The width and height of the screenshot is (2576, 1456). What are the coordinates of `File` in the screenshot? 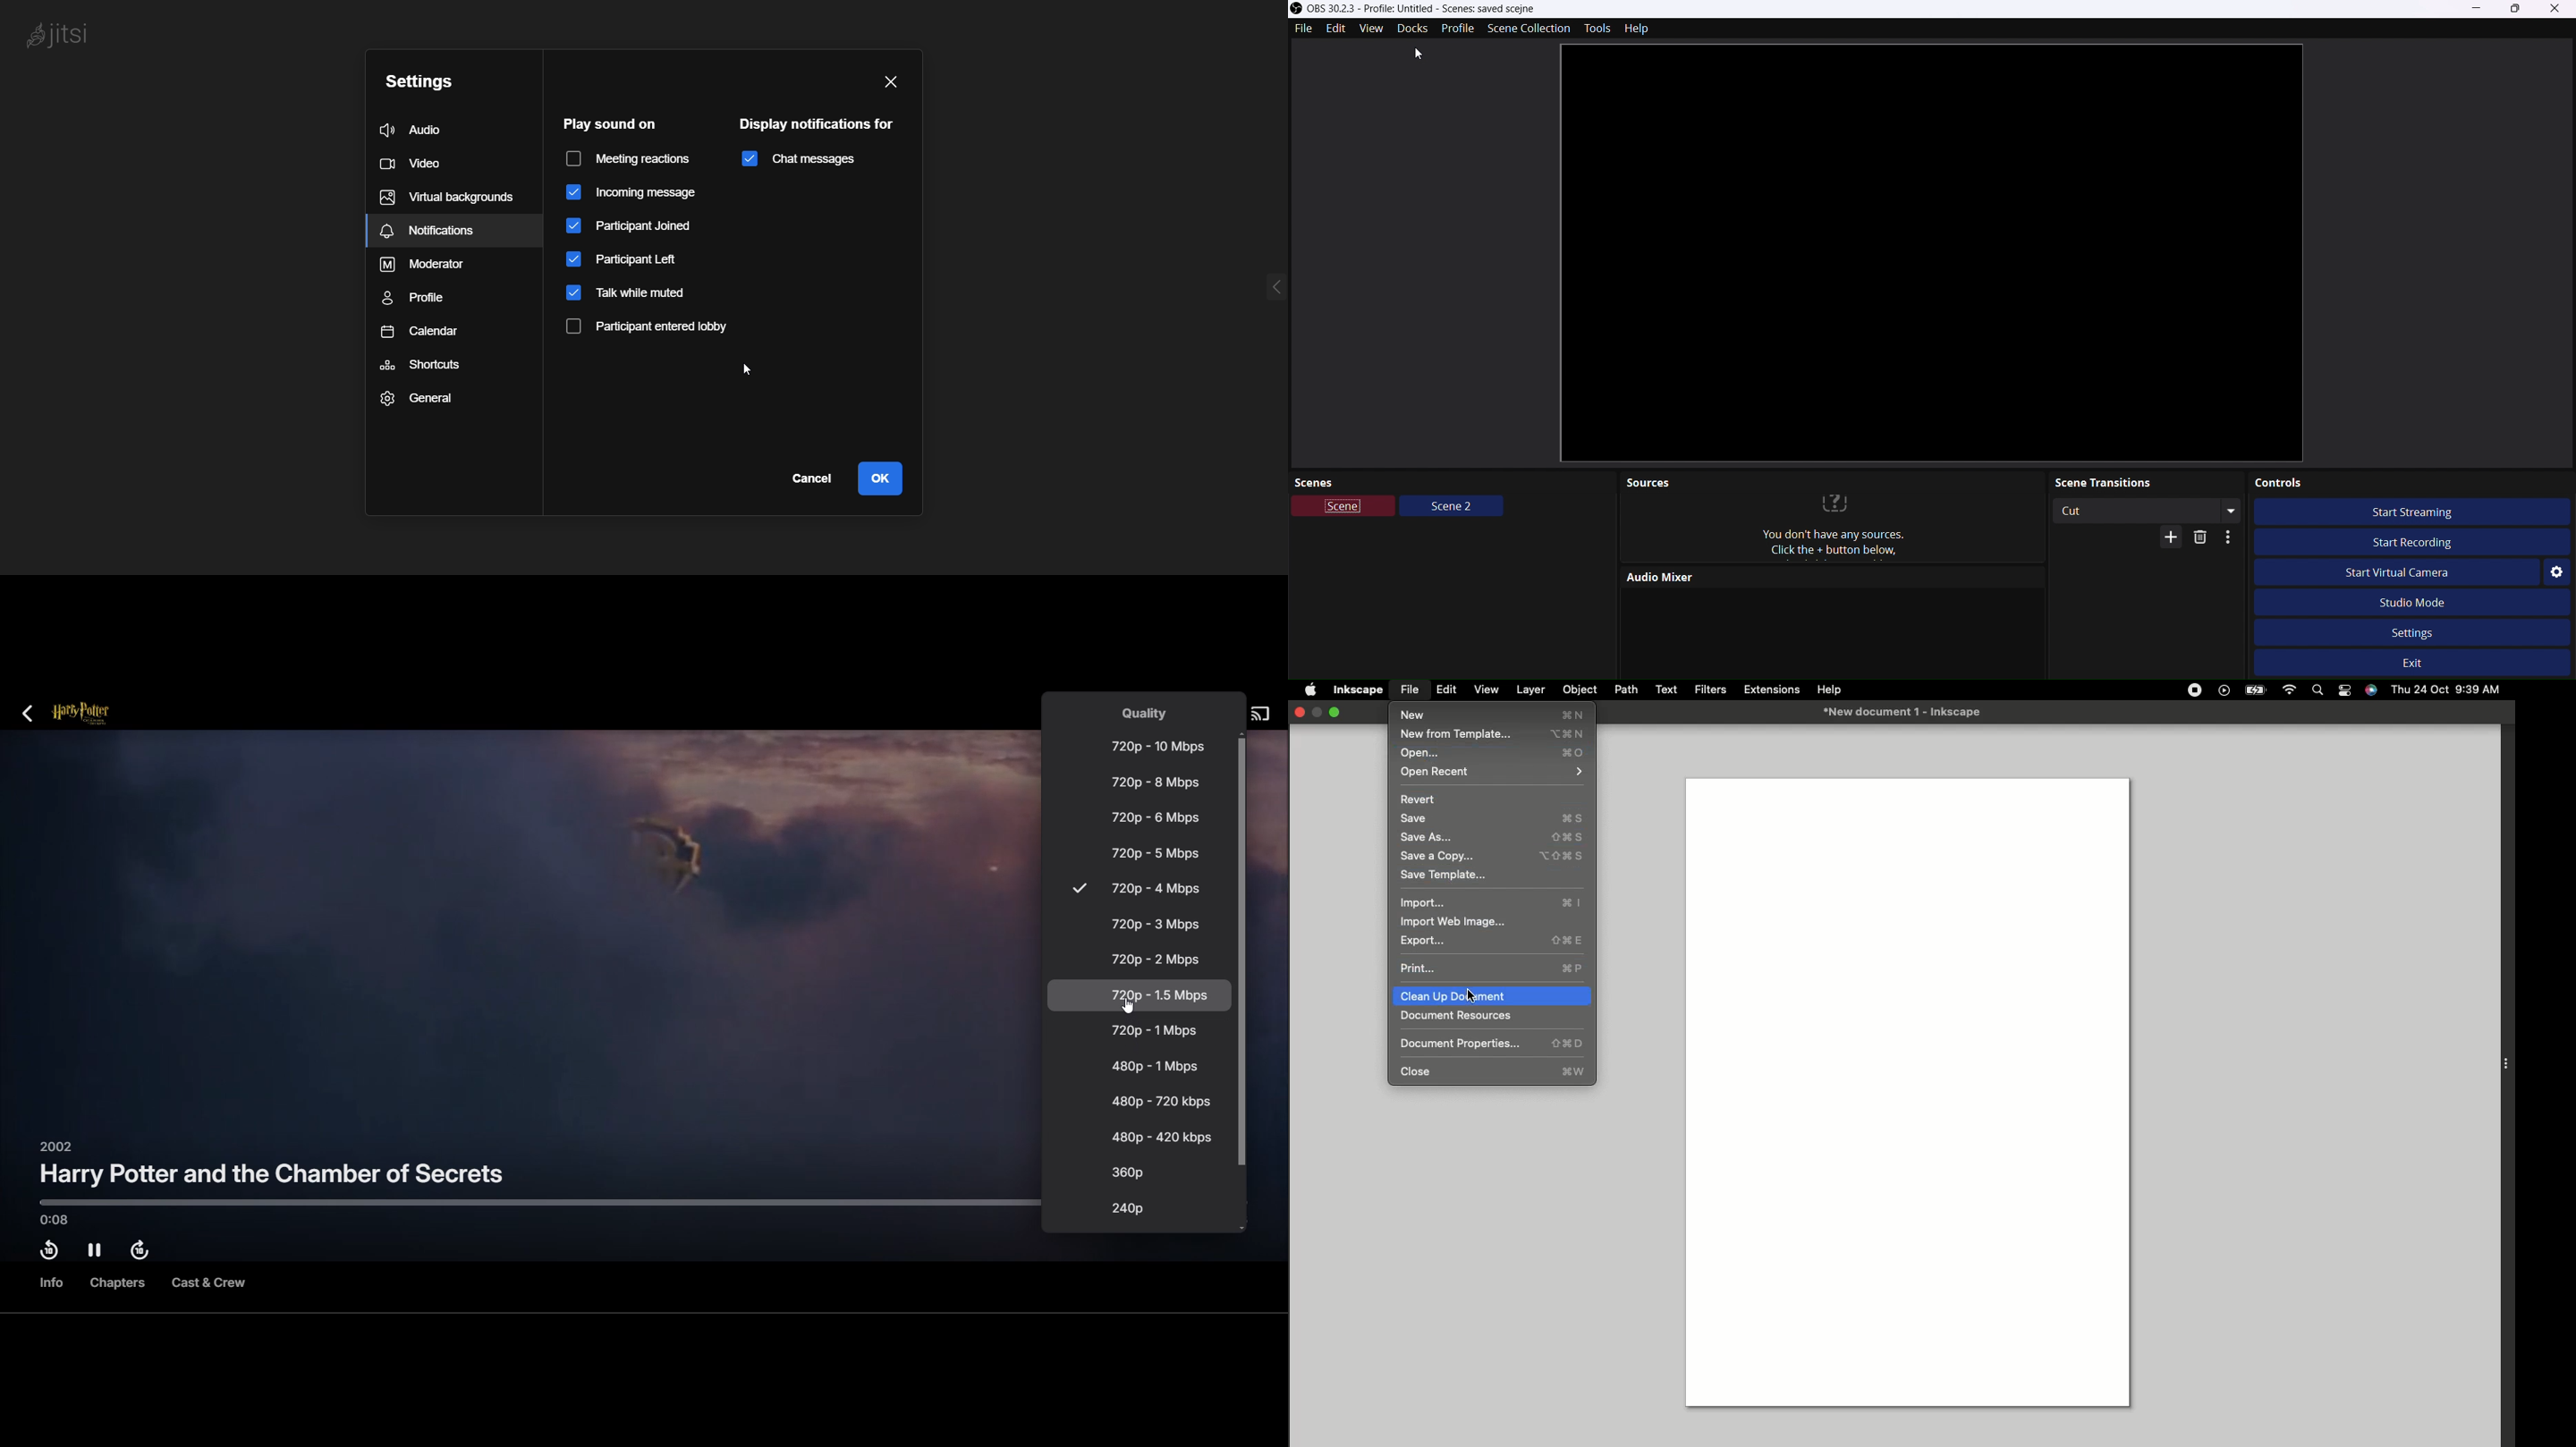 It's located at (1303, 29).